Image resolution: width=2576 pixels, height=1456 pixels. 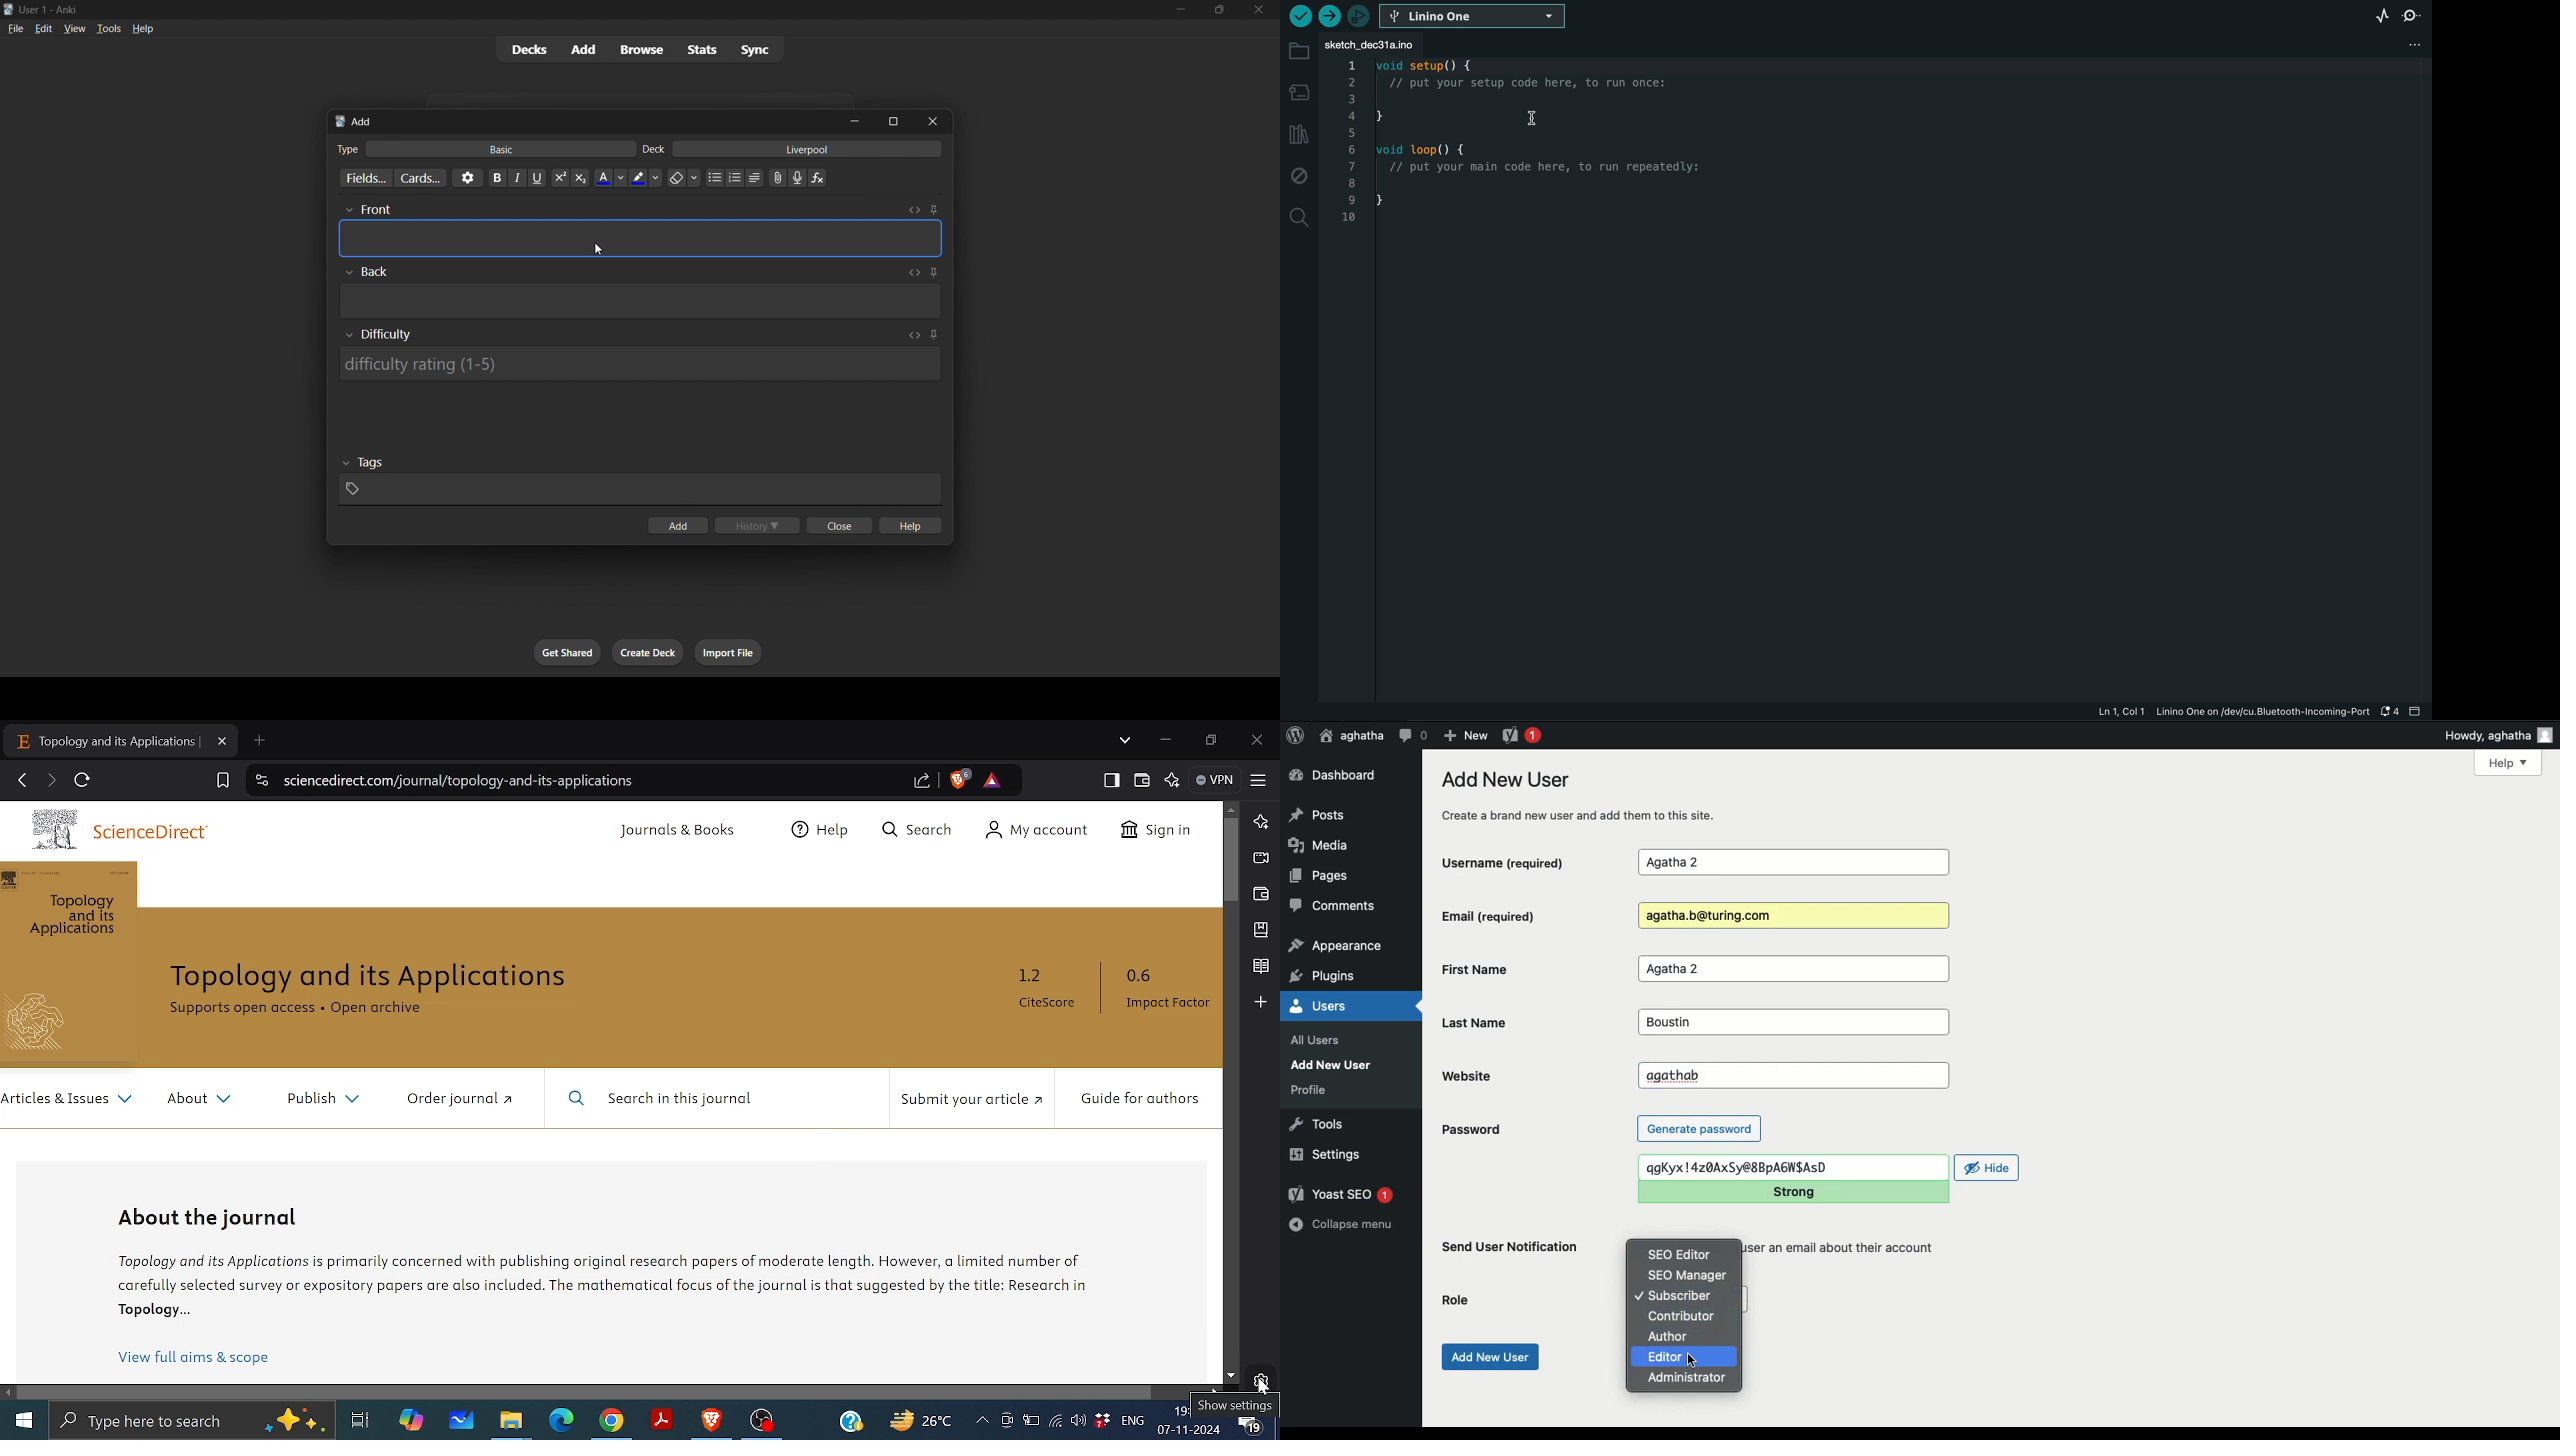 What do you see at coordinates (735, 178) in the screenshot?
I see `Ordered list` at bounding box center [735, 178].